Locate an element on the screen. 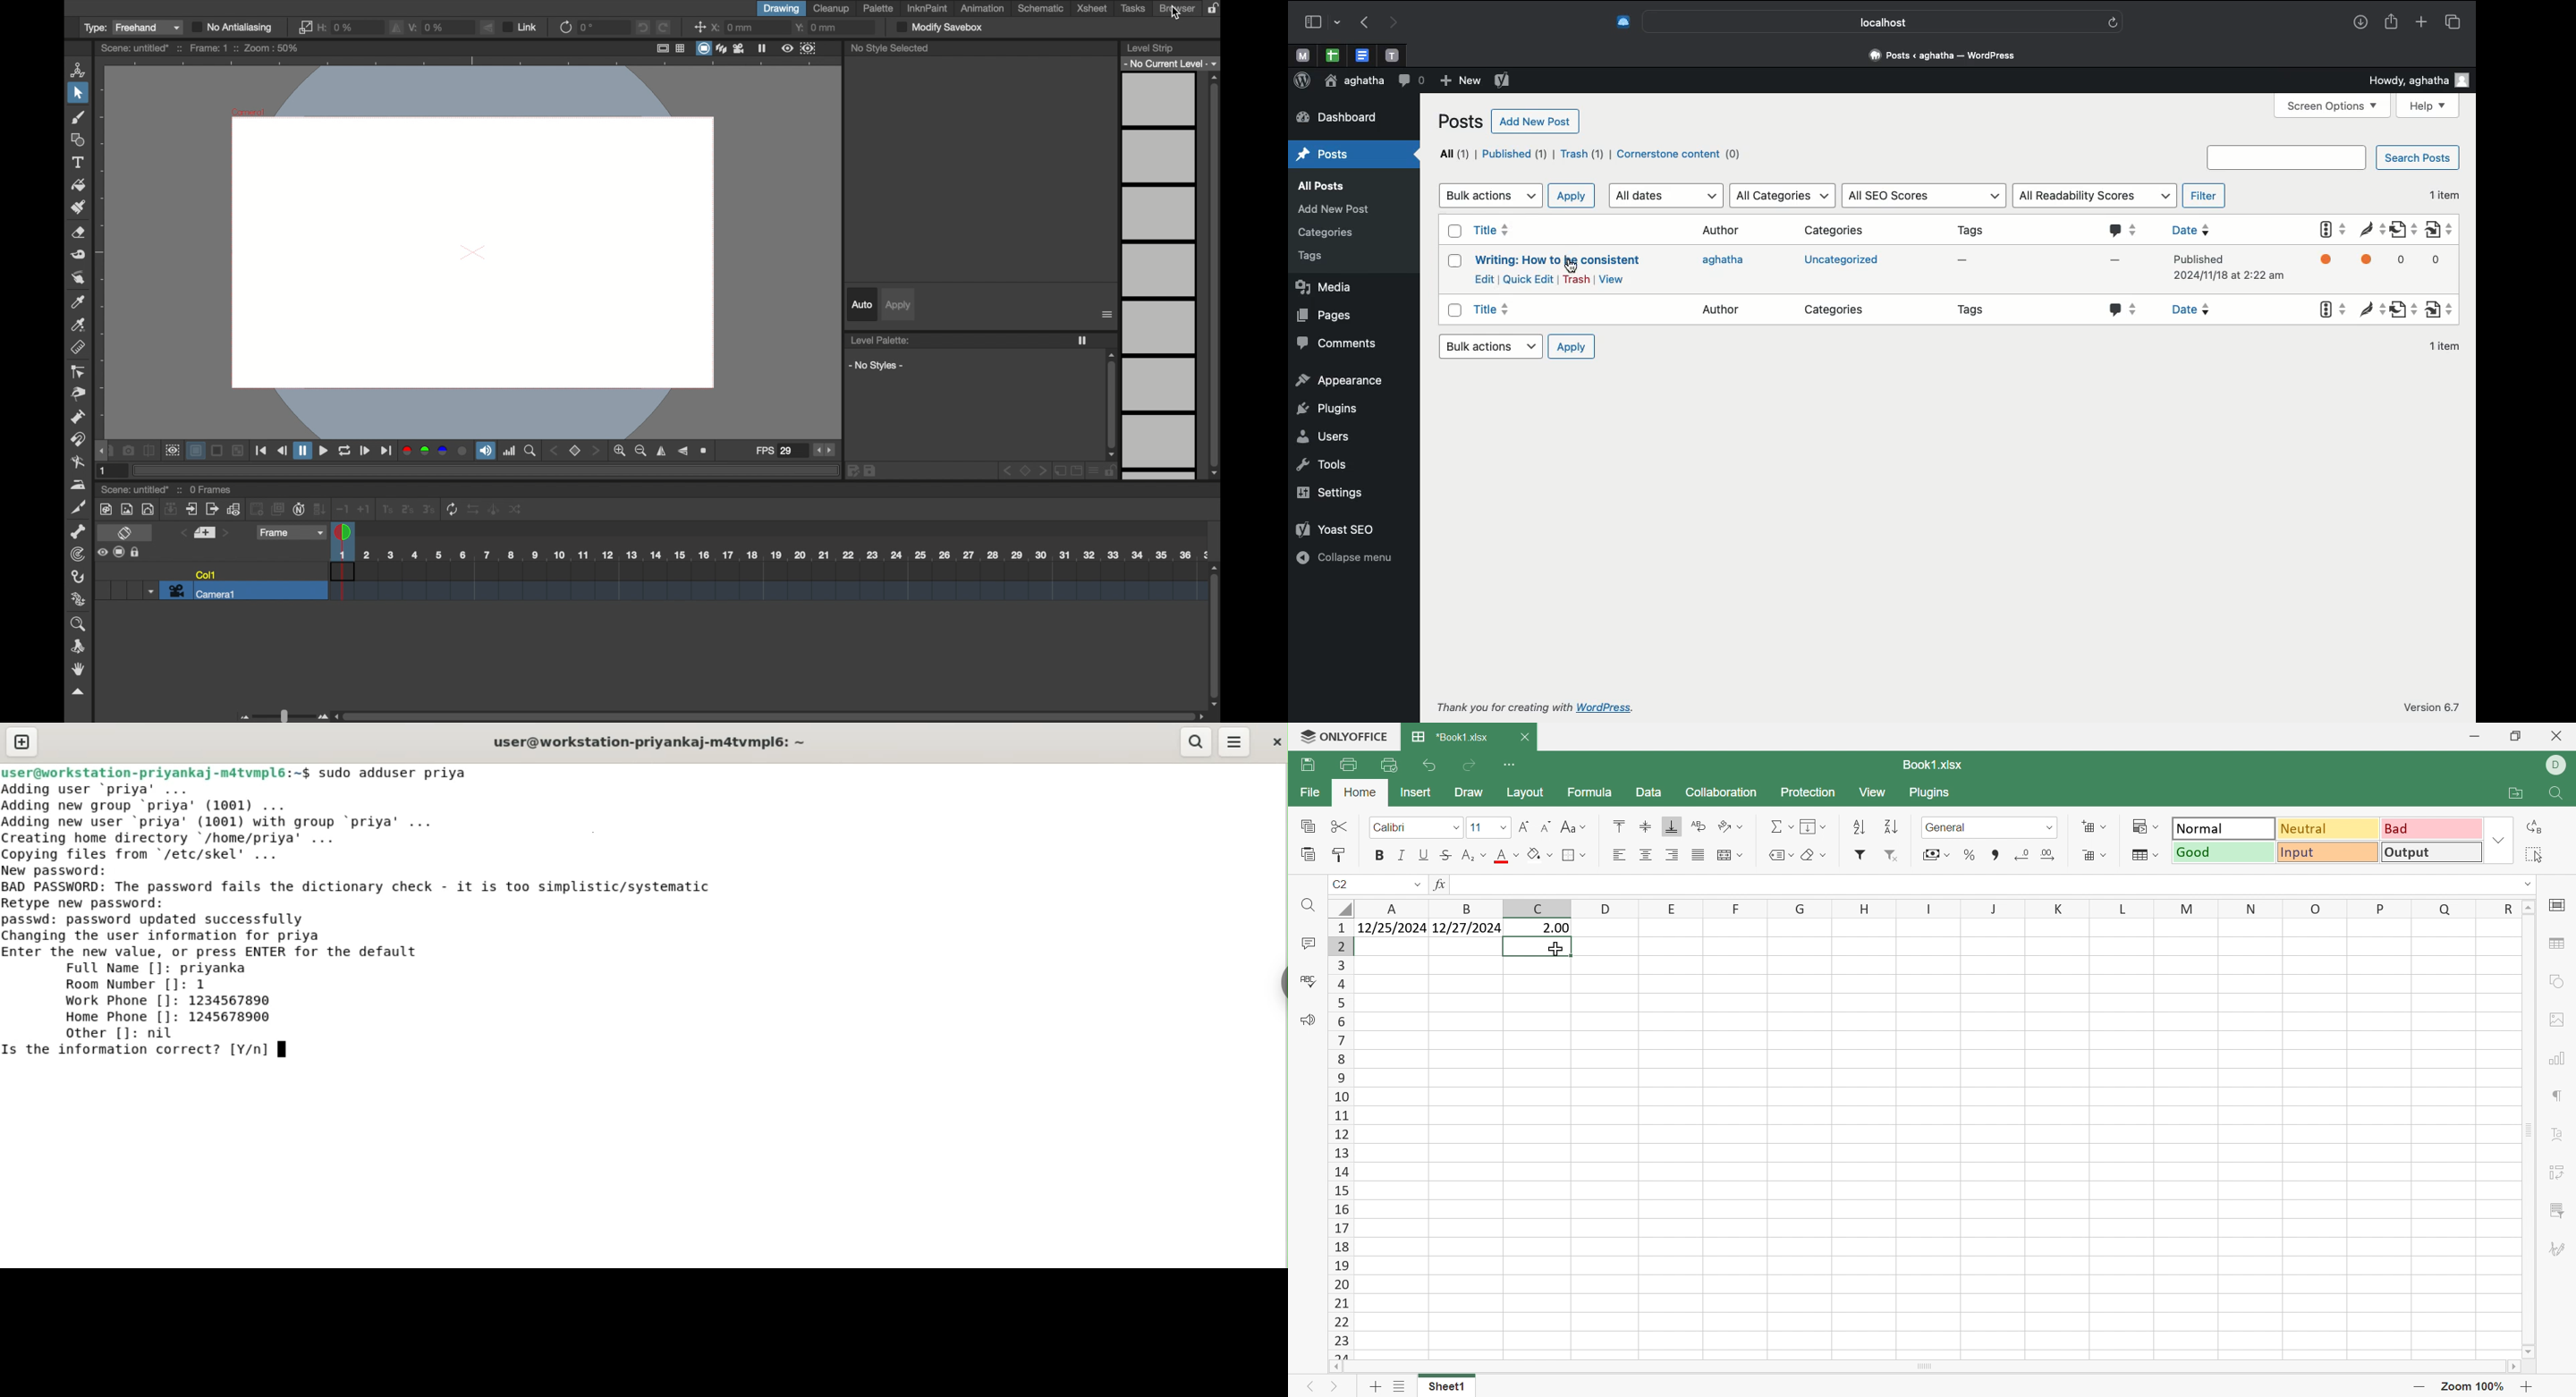  zoom out is located at coordinates (641, 450).